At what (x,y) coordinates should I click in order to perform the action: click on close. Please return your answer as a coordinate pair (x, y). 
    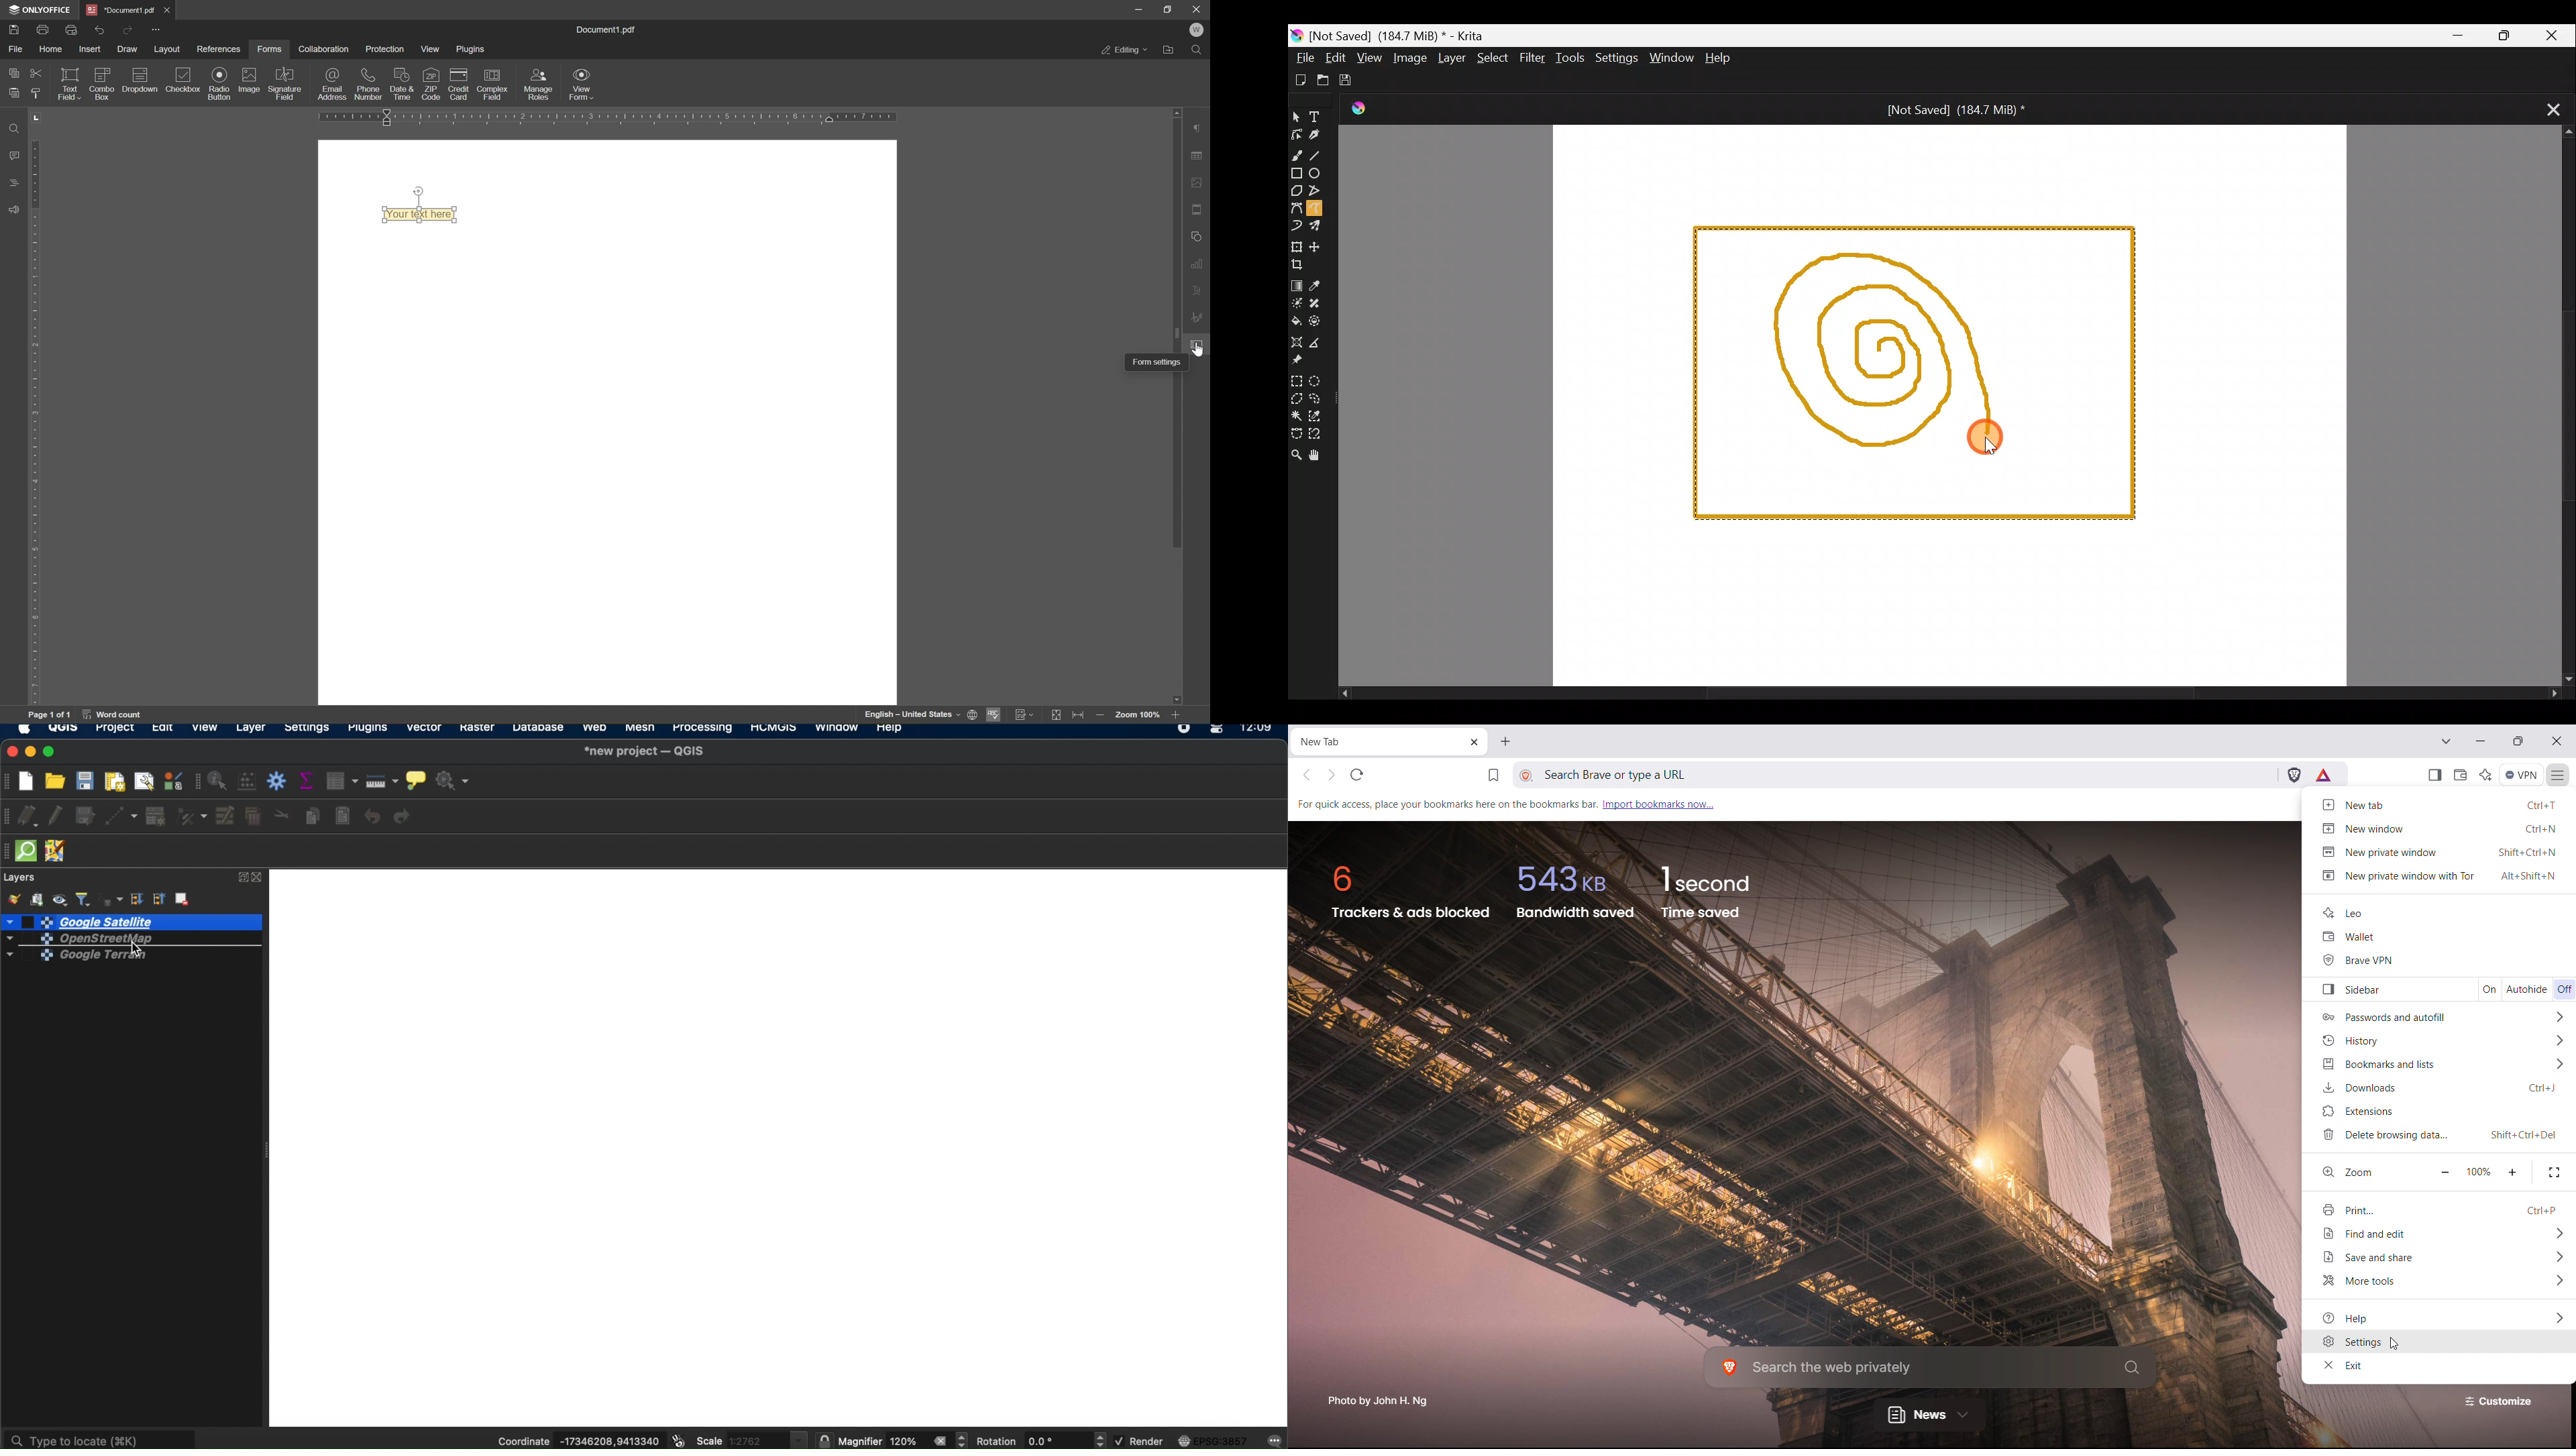
    Looking at the image, I should click on (2555, 741).